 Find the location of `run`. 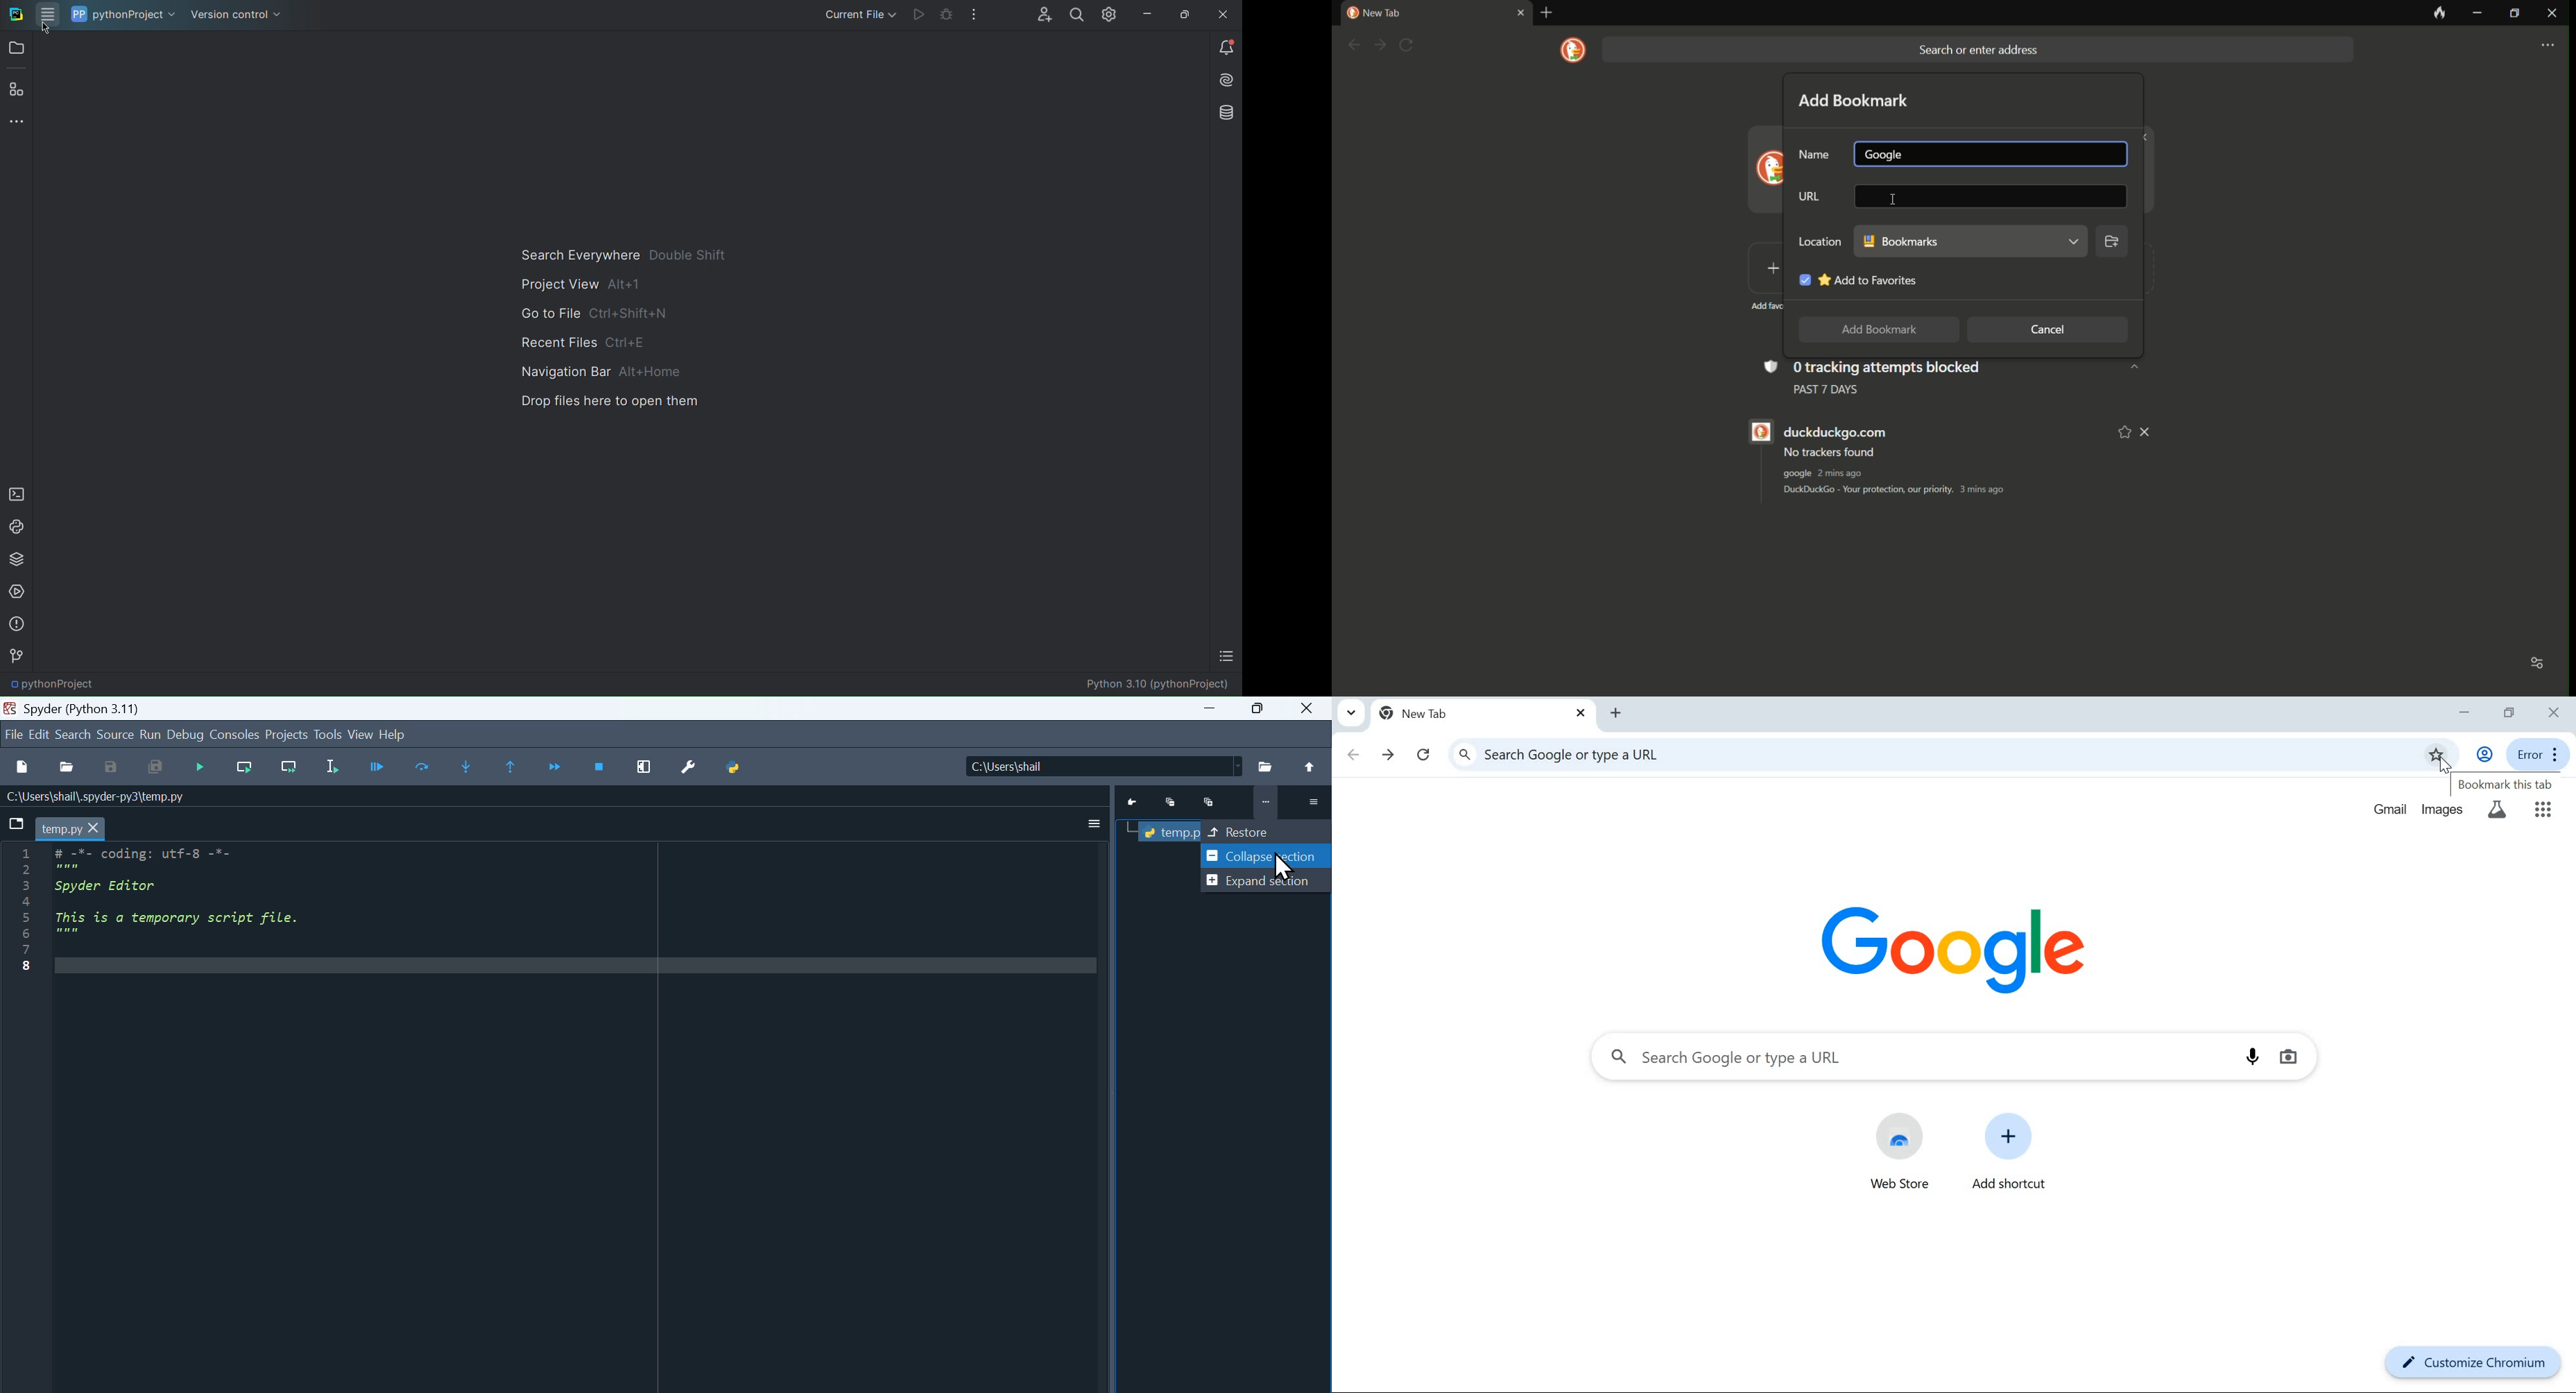

run is located at coordinates (151, 735).